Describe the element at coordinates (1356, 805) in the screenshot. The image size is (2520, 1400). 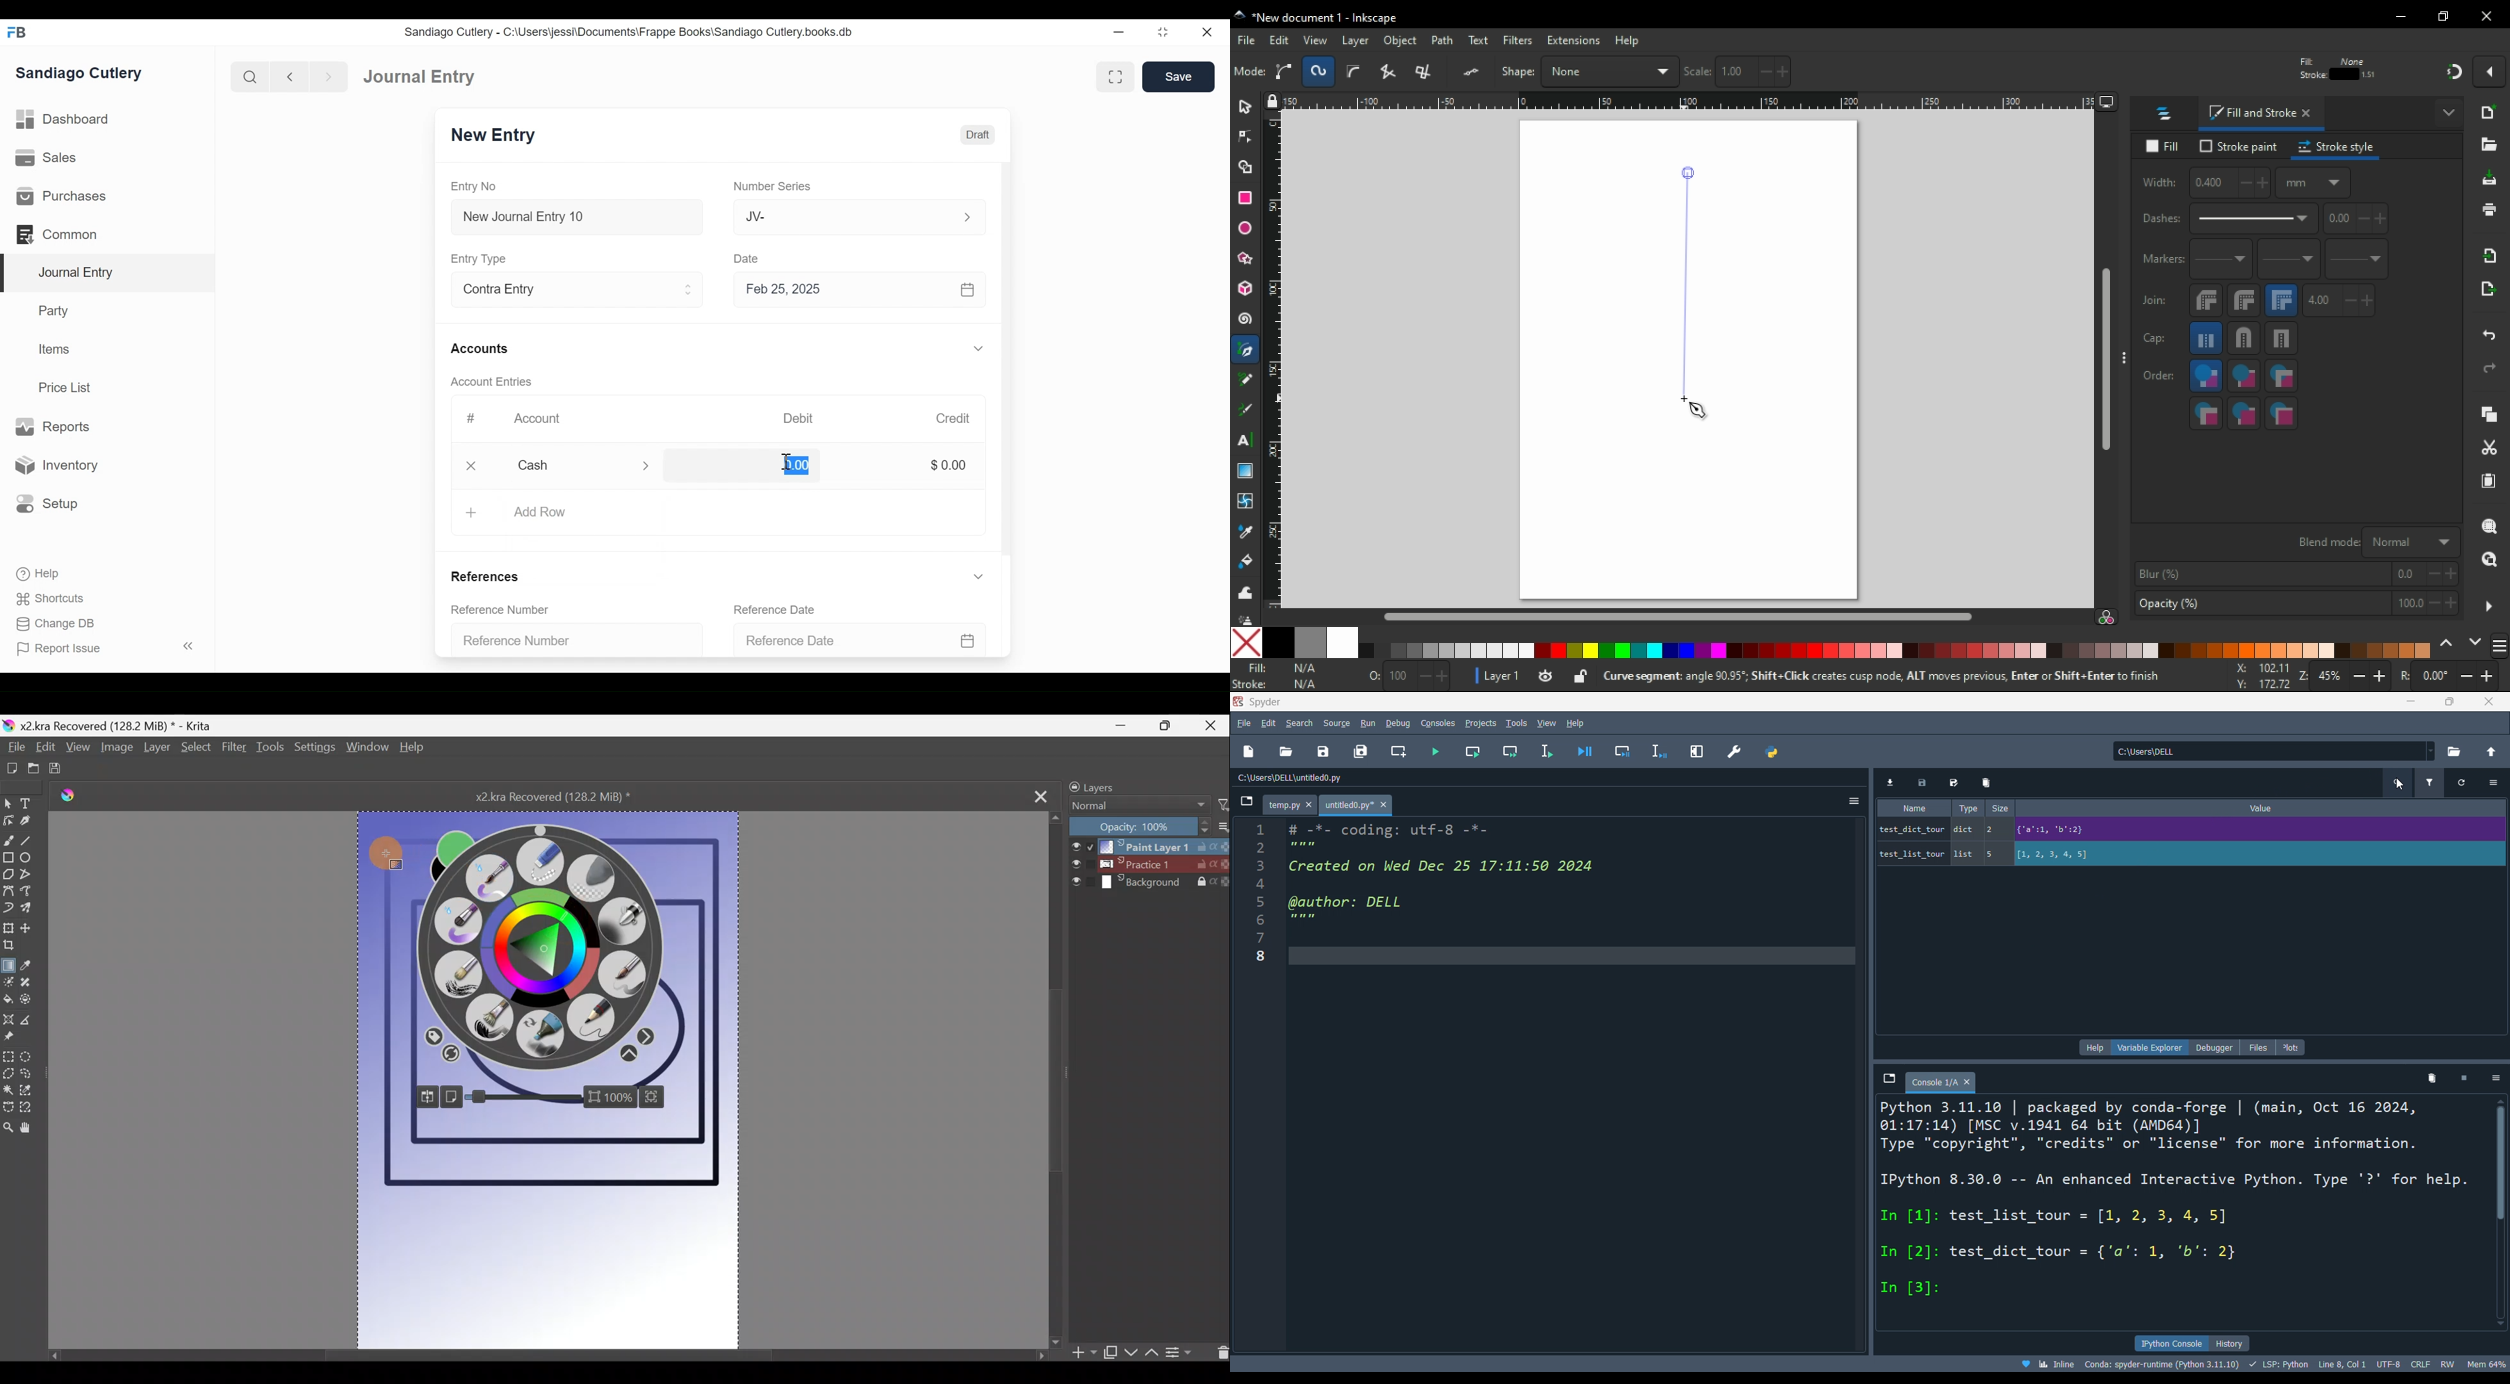
I see `tab` at that location.